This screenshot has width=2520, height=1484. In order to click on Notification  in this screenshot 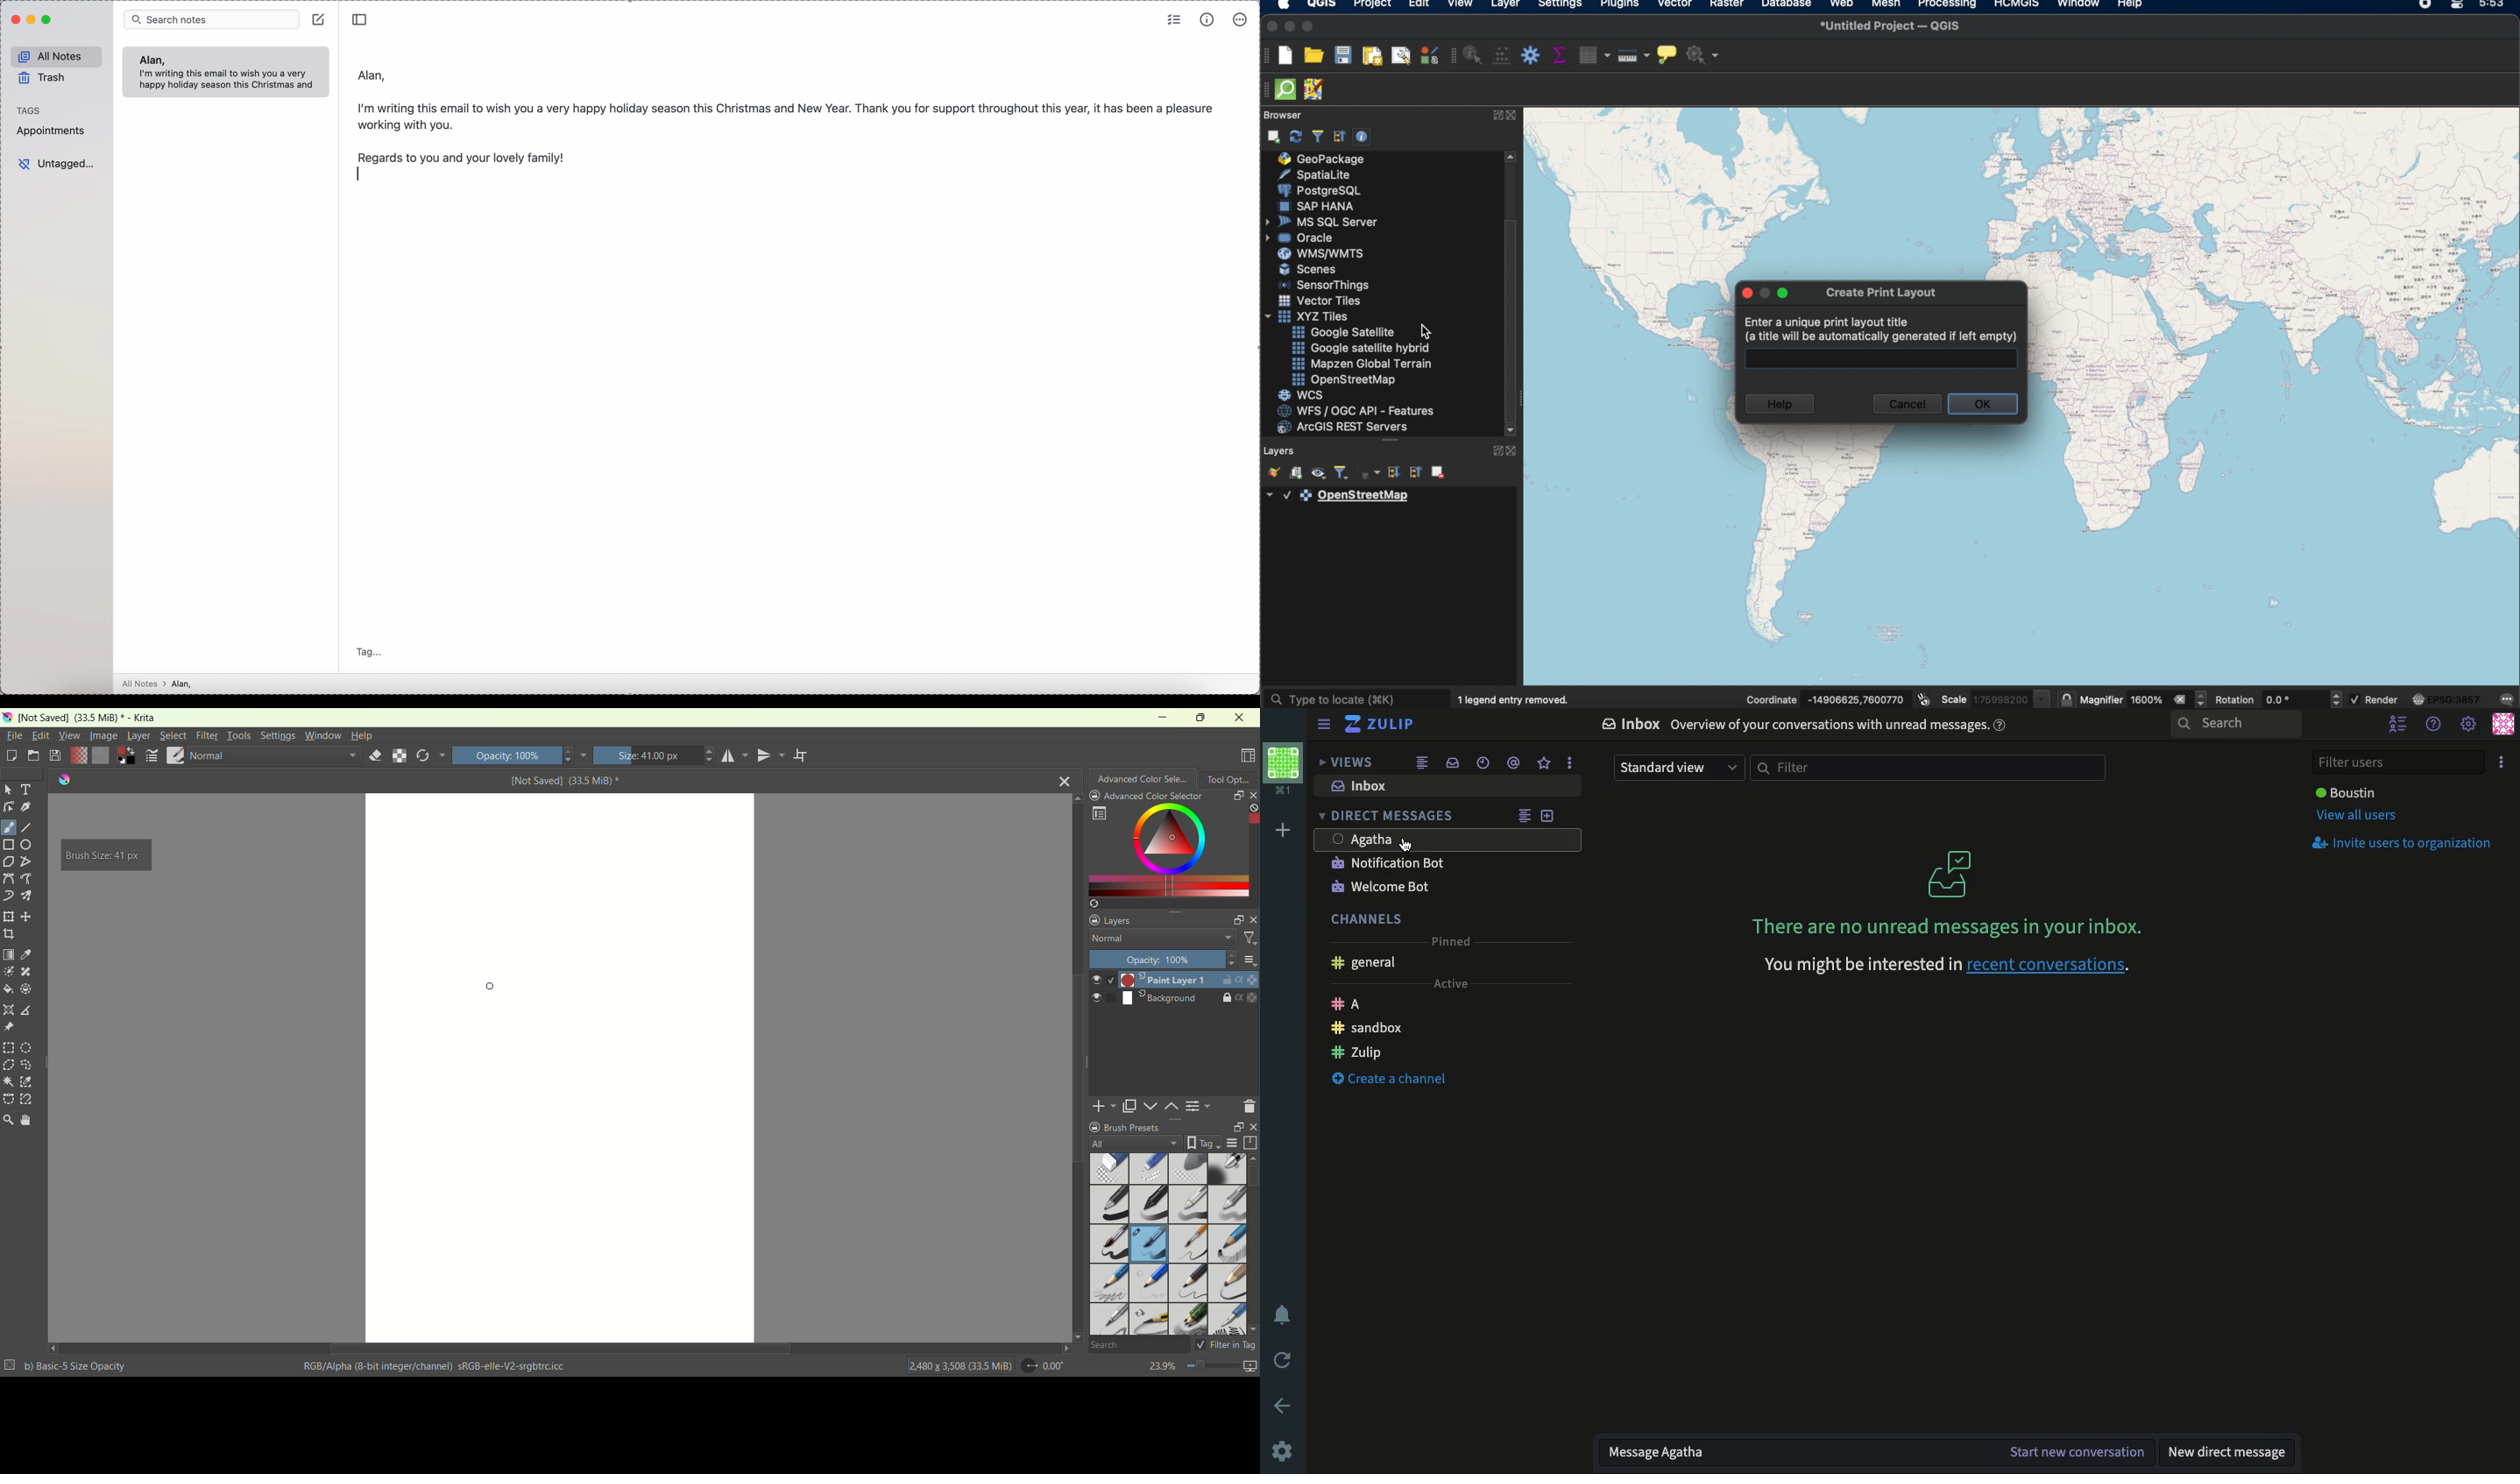, I will do `click(1287, 1314)`.